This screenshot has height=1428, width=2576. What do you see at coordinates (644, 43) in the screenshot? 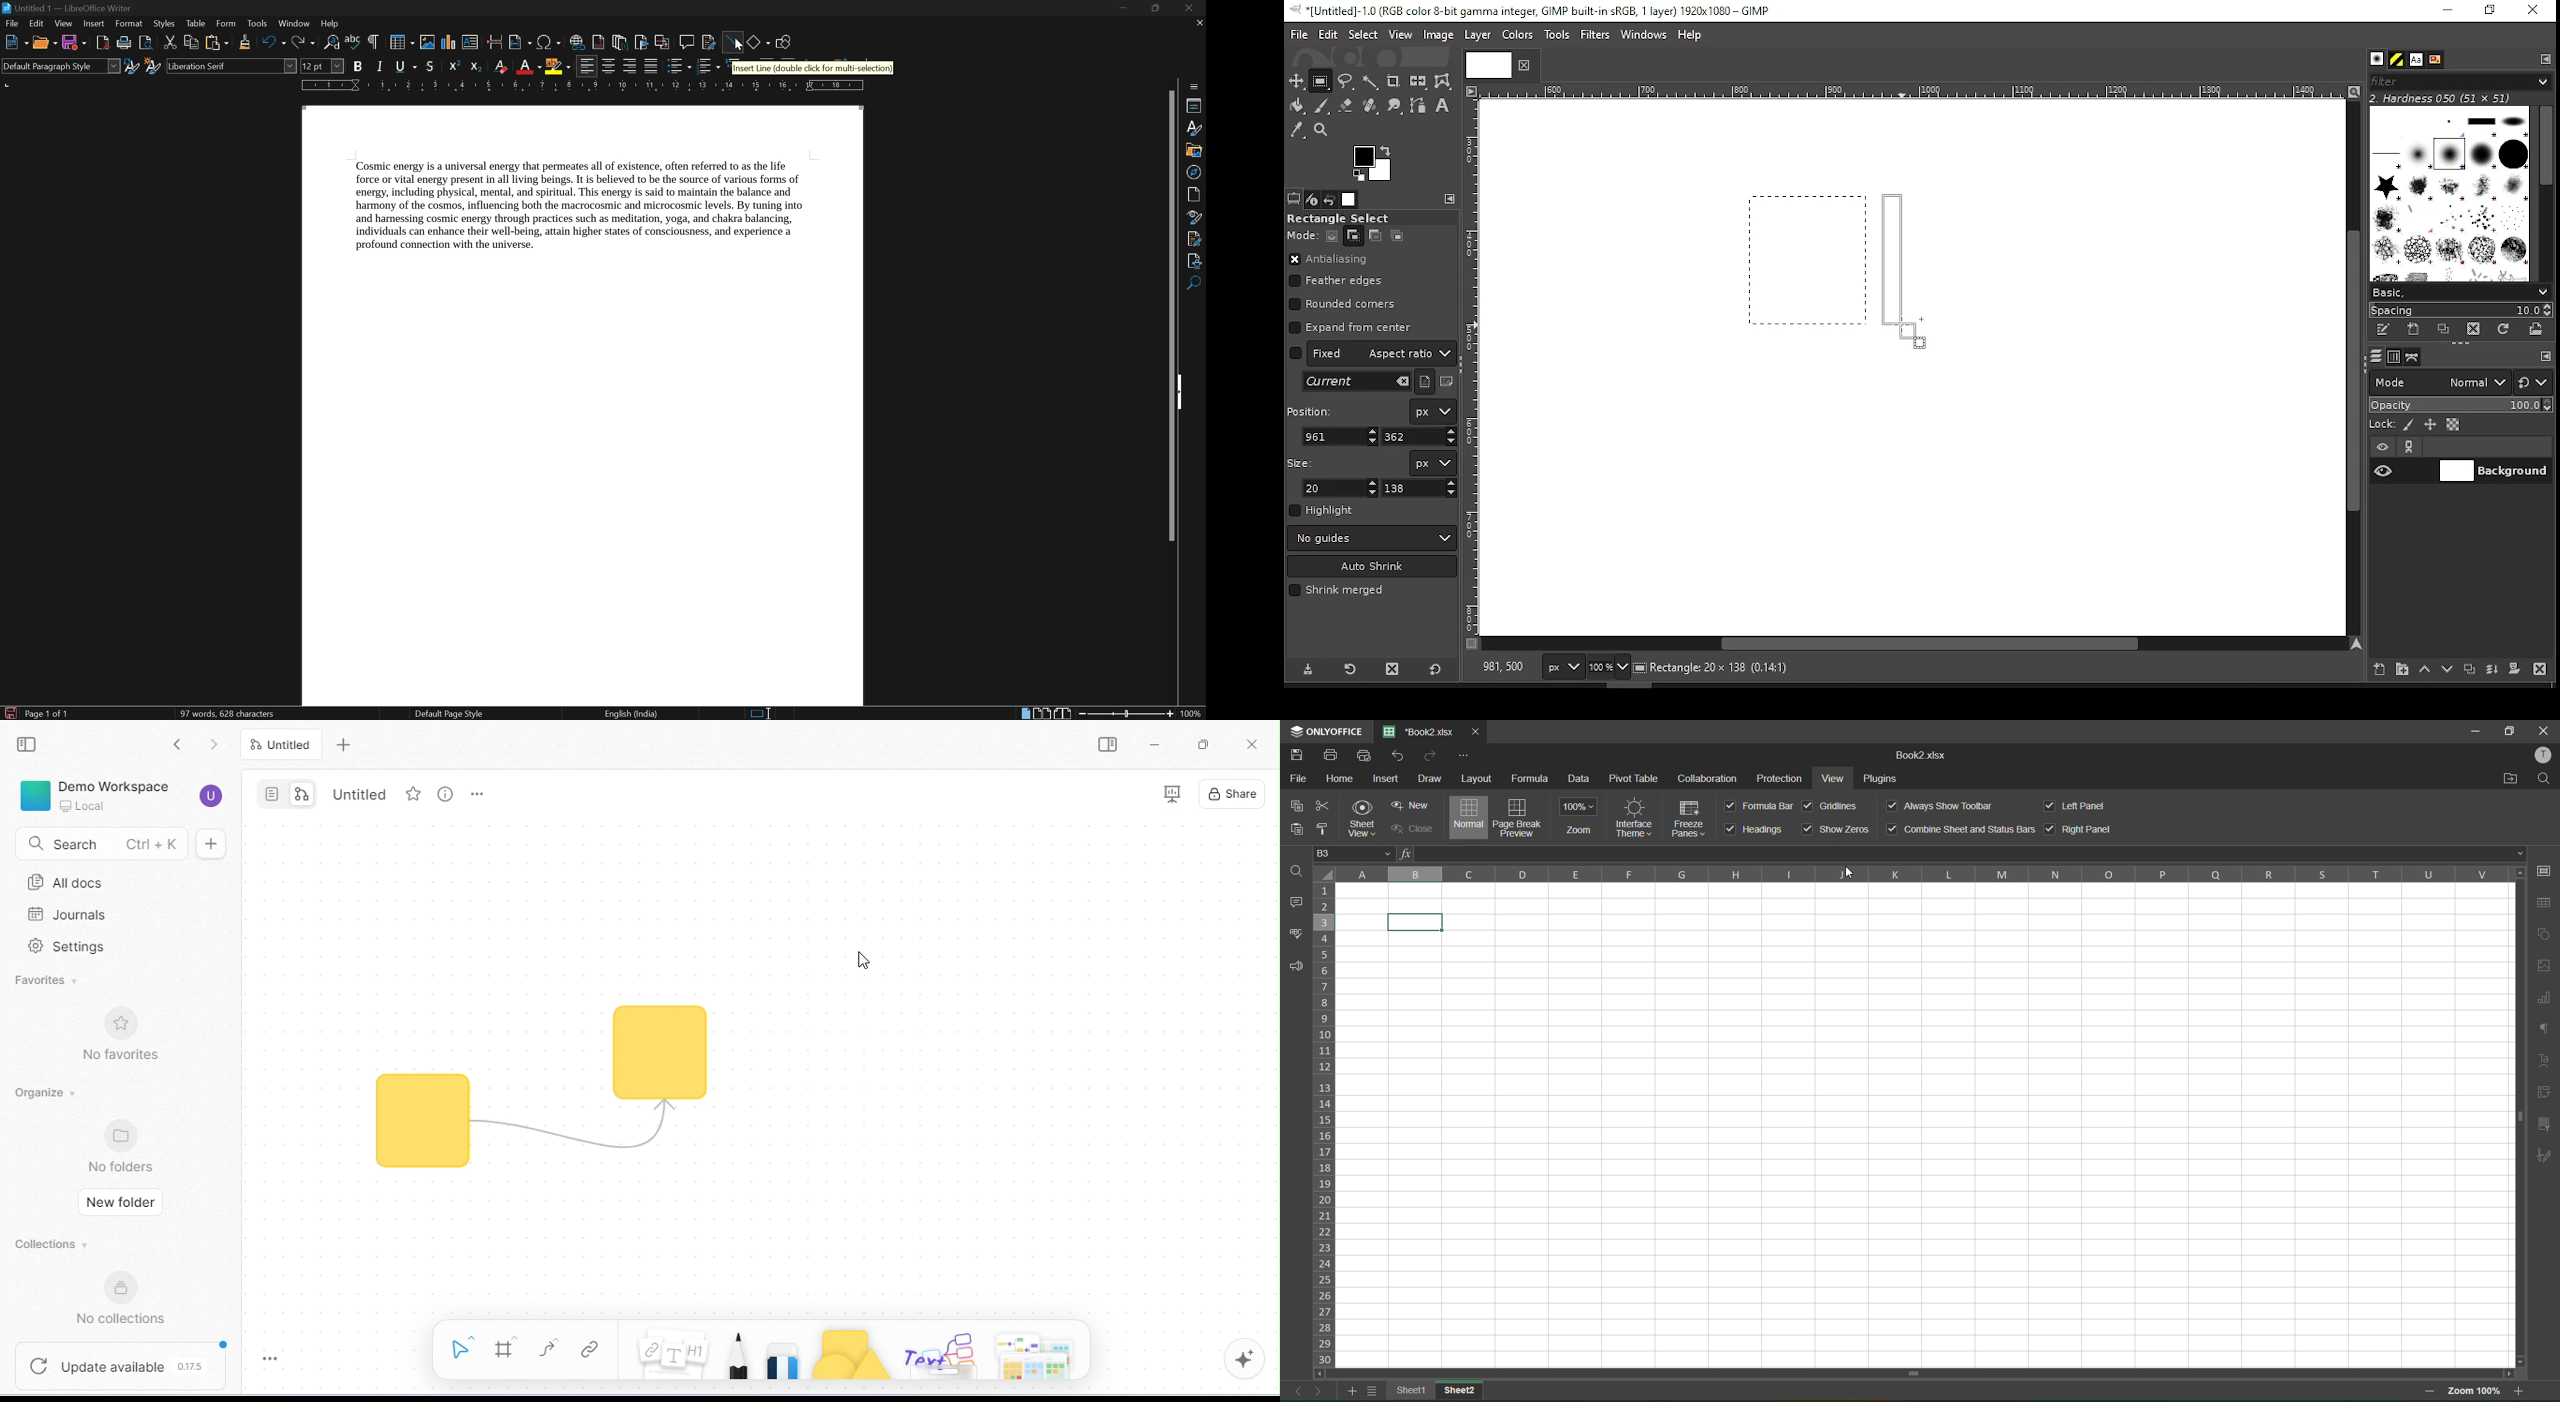
I see `insert bookmark` at bounding box center [644, 43].